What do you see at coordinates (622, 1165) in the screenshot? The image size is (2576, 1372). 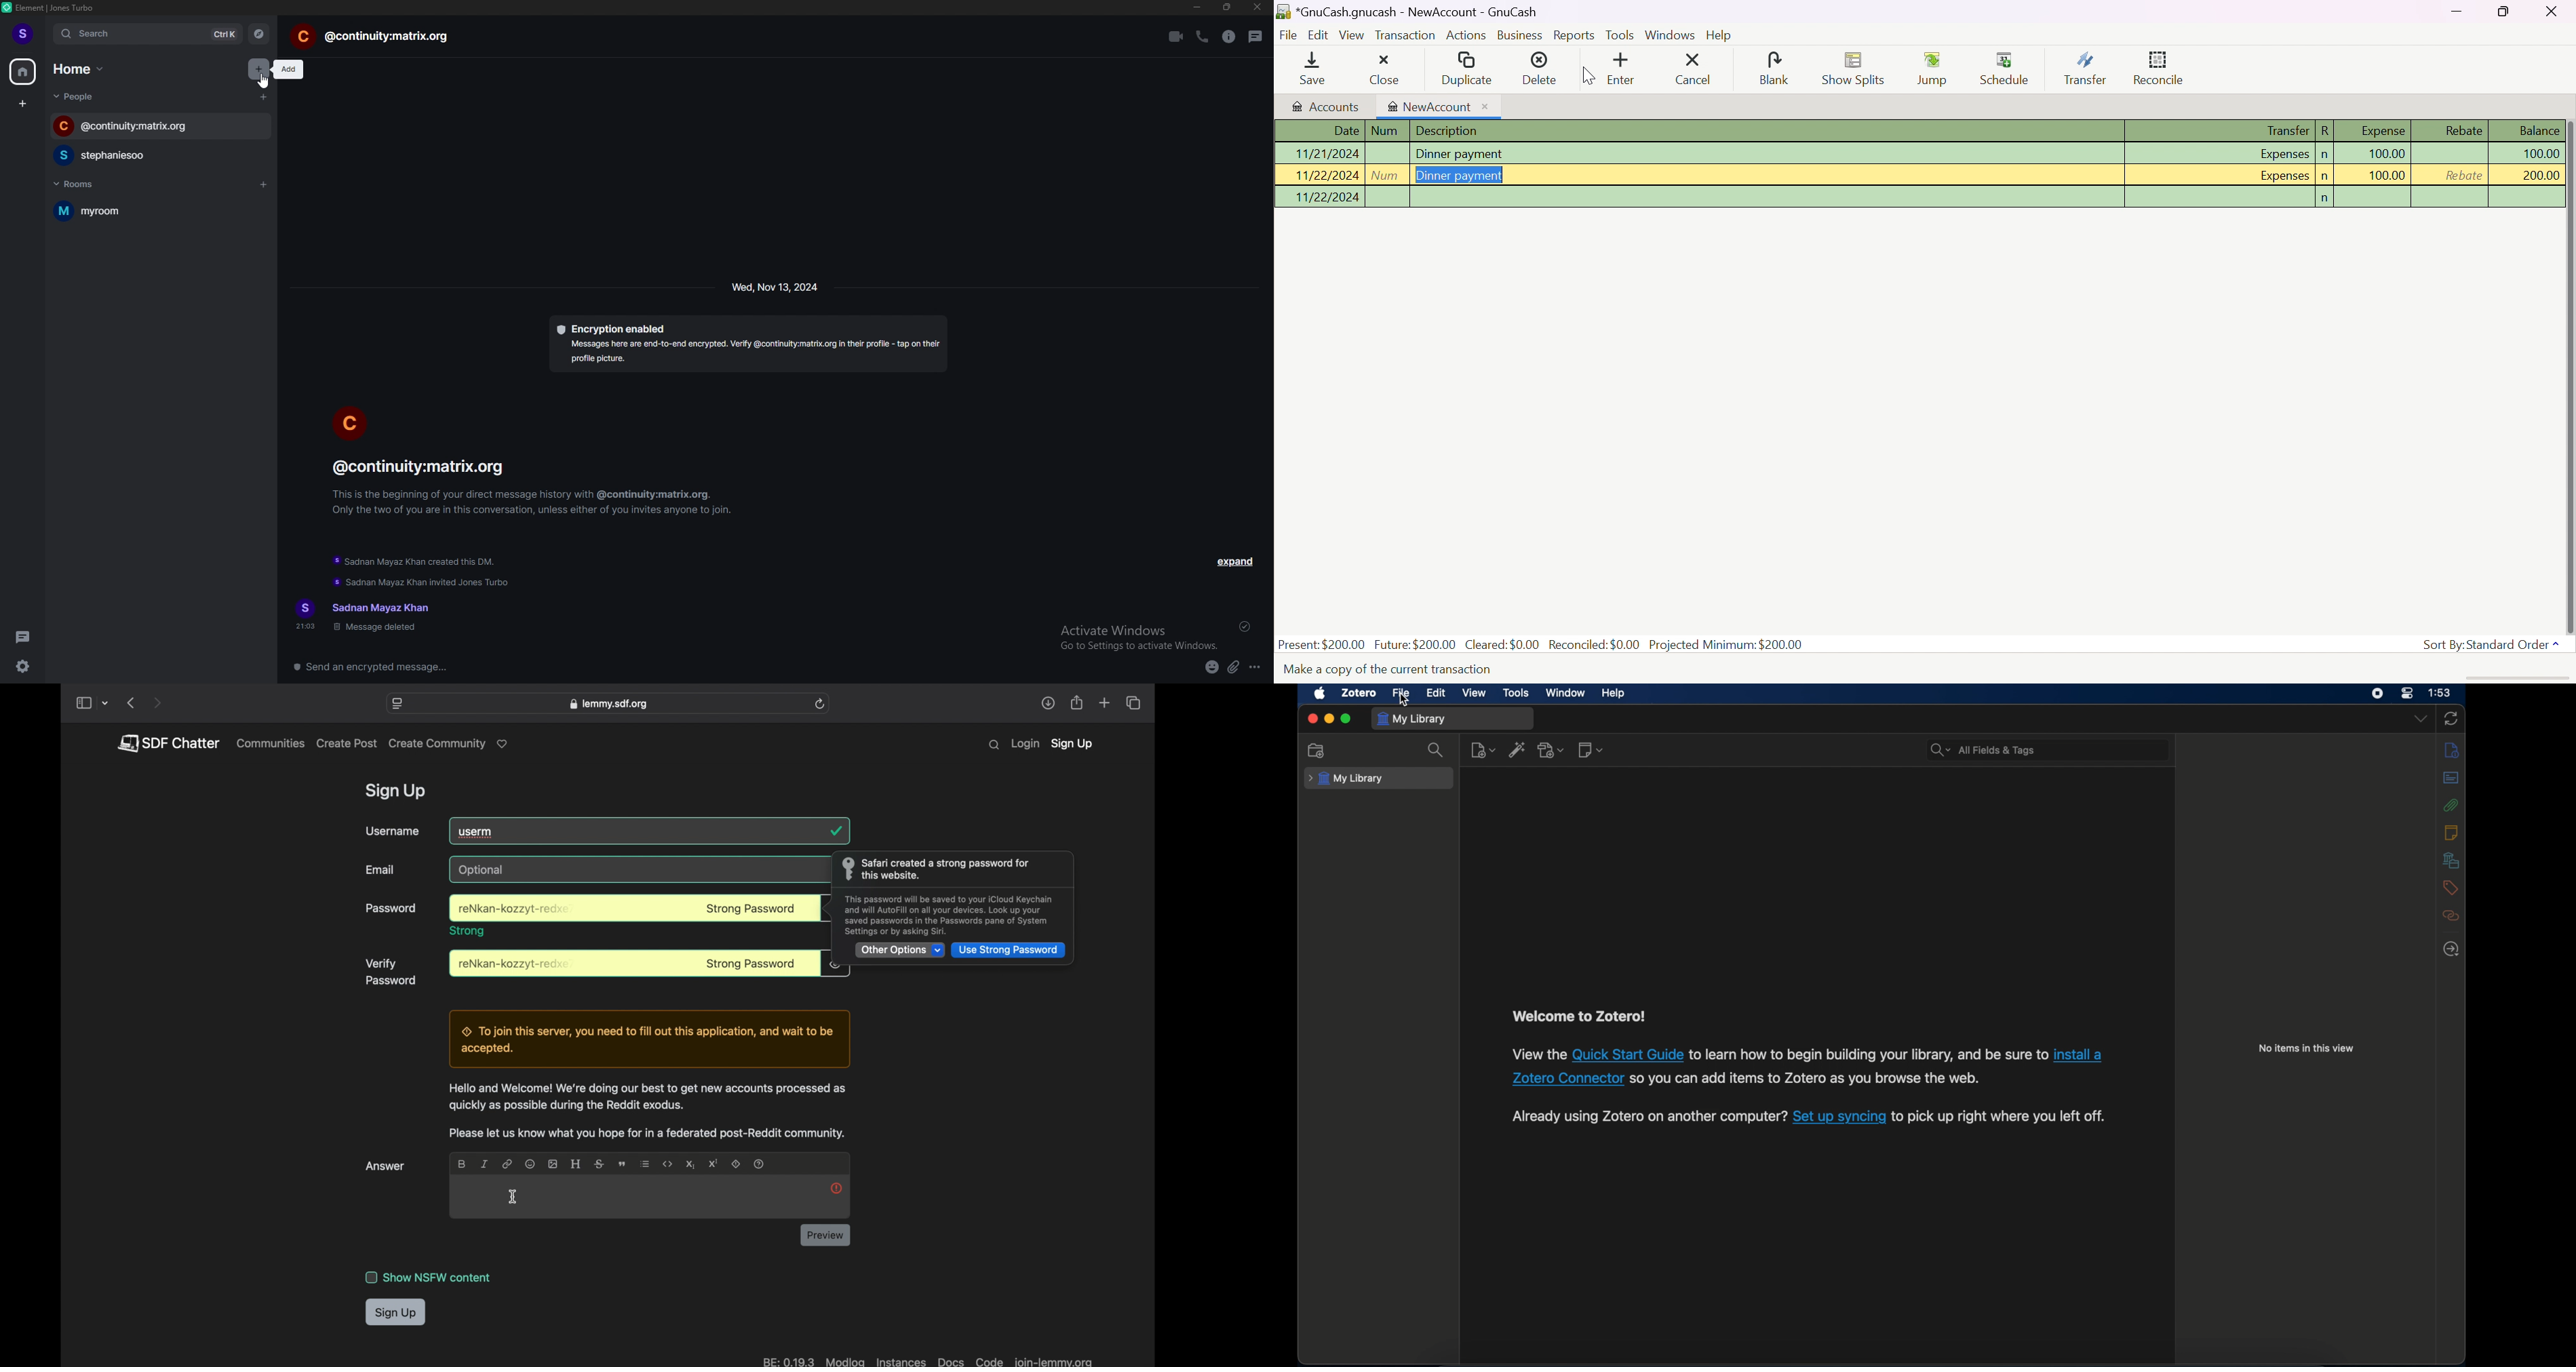 I see `quote` at bounding box center [622, 1165].